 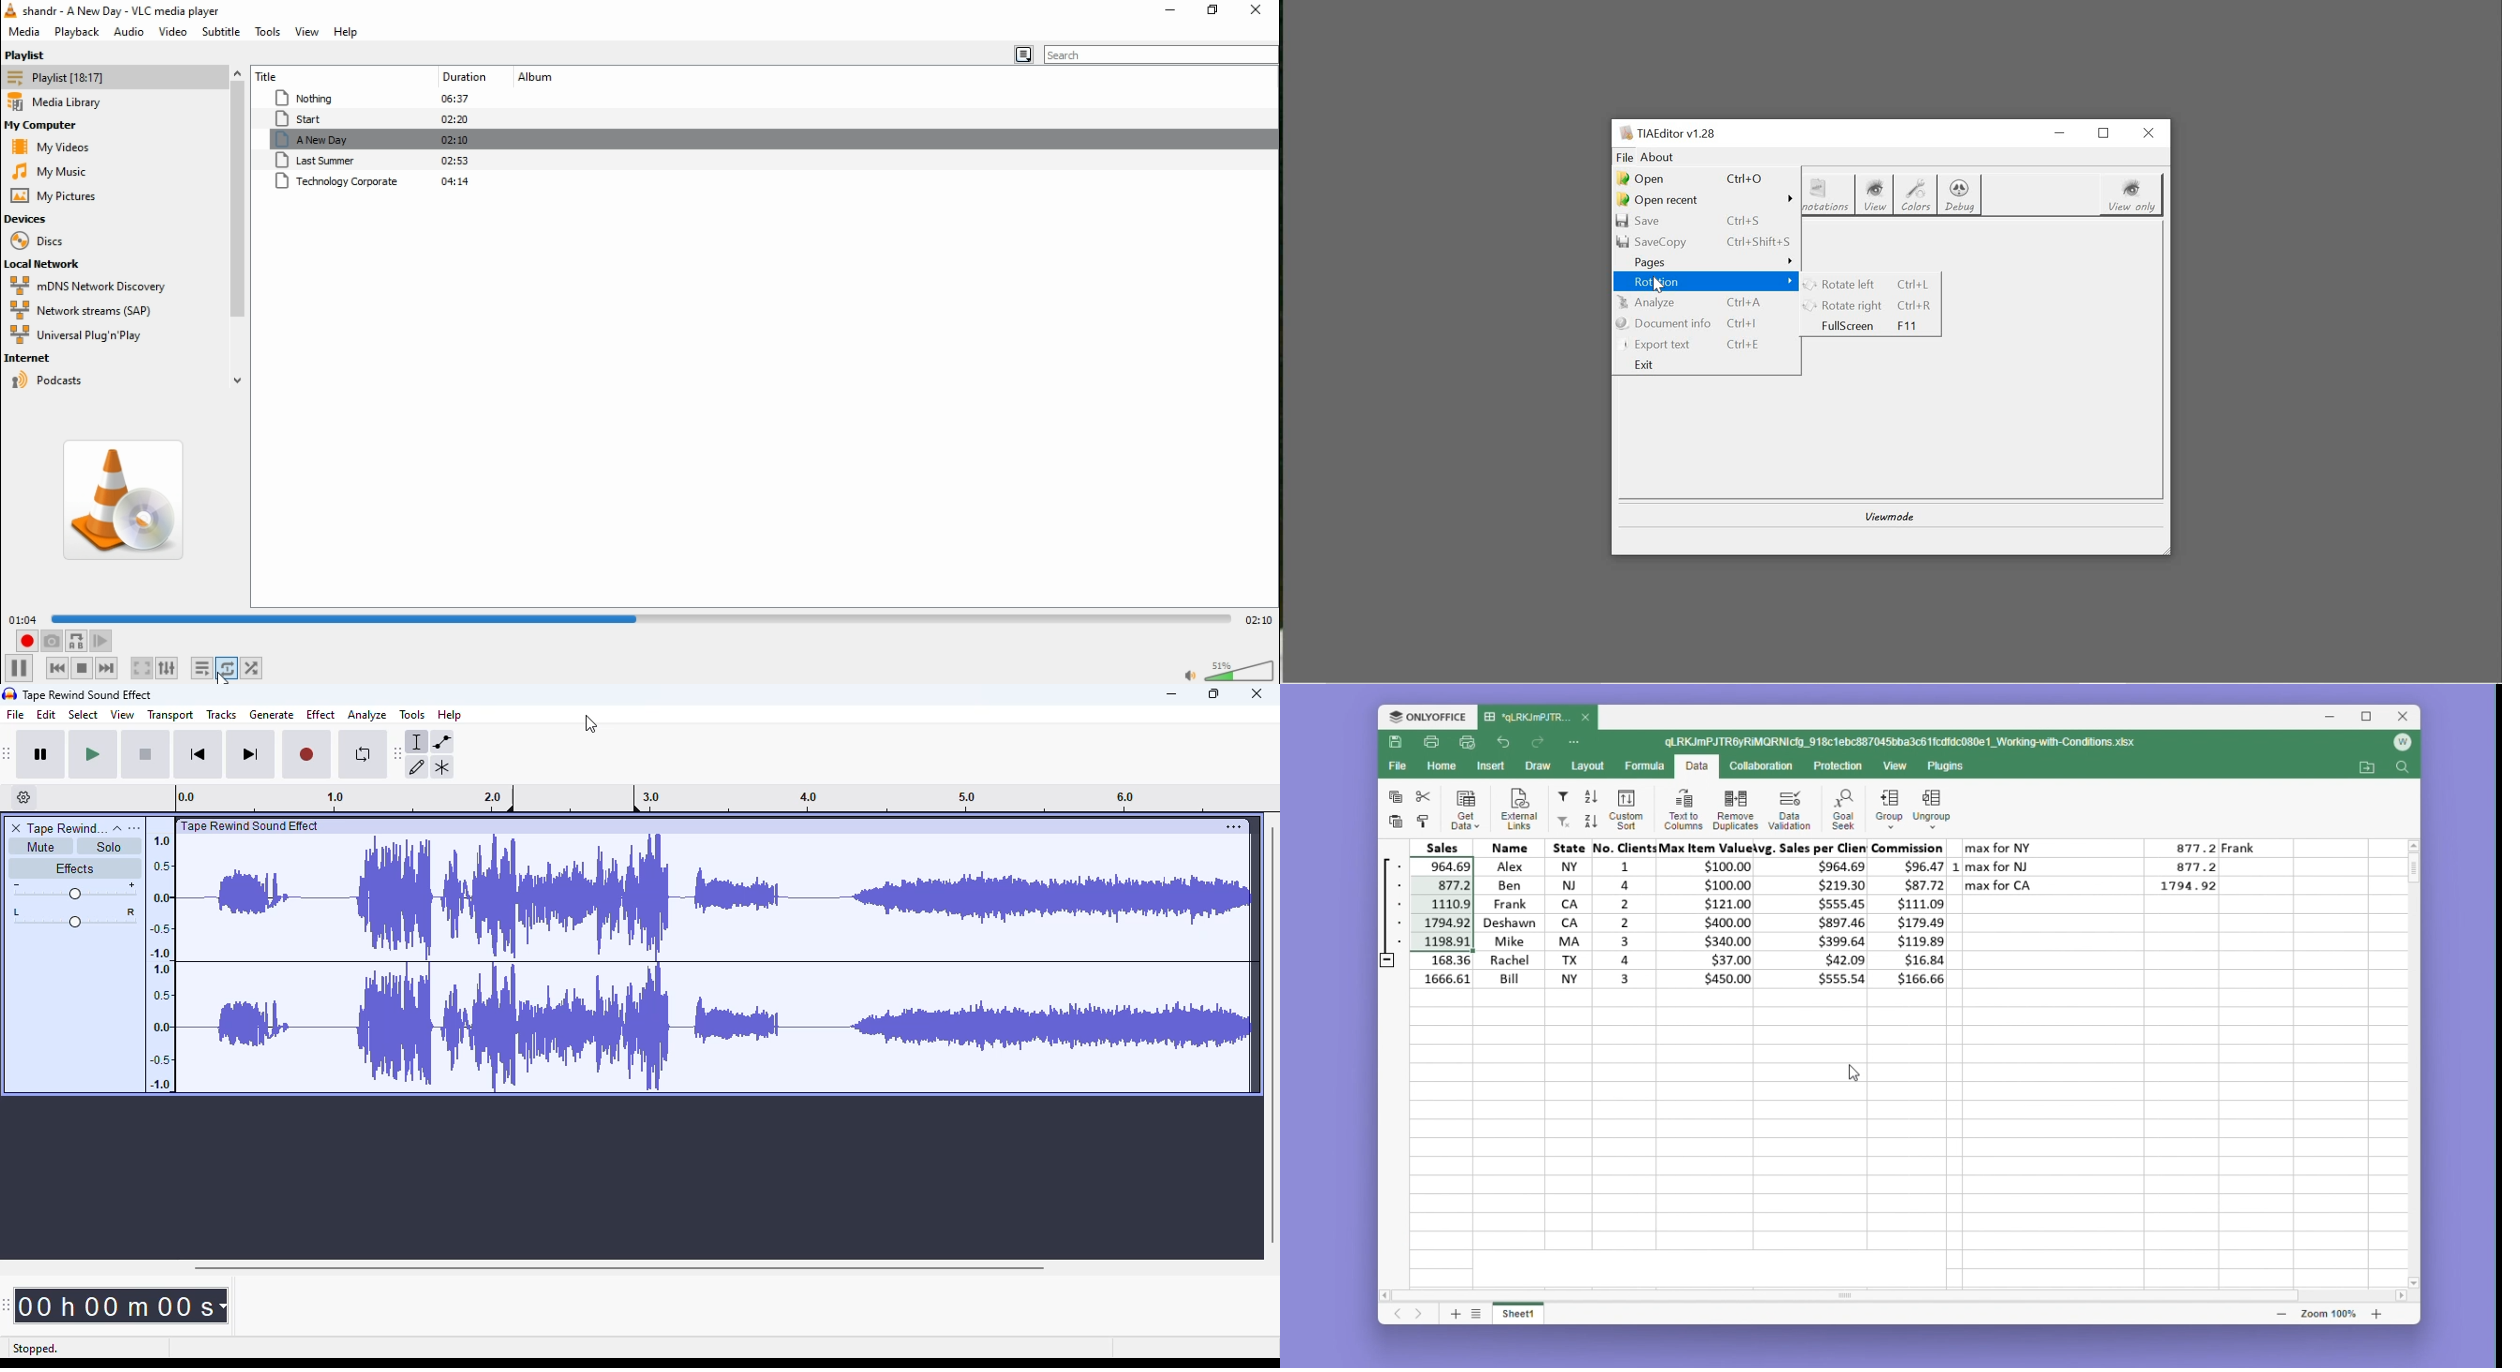 I want to click on toggle playlist, so click(x=201, y=666).